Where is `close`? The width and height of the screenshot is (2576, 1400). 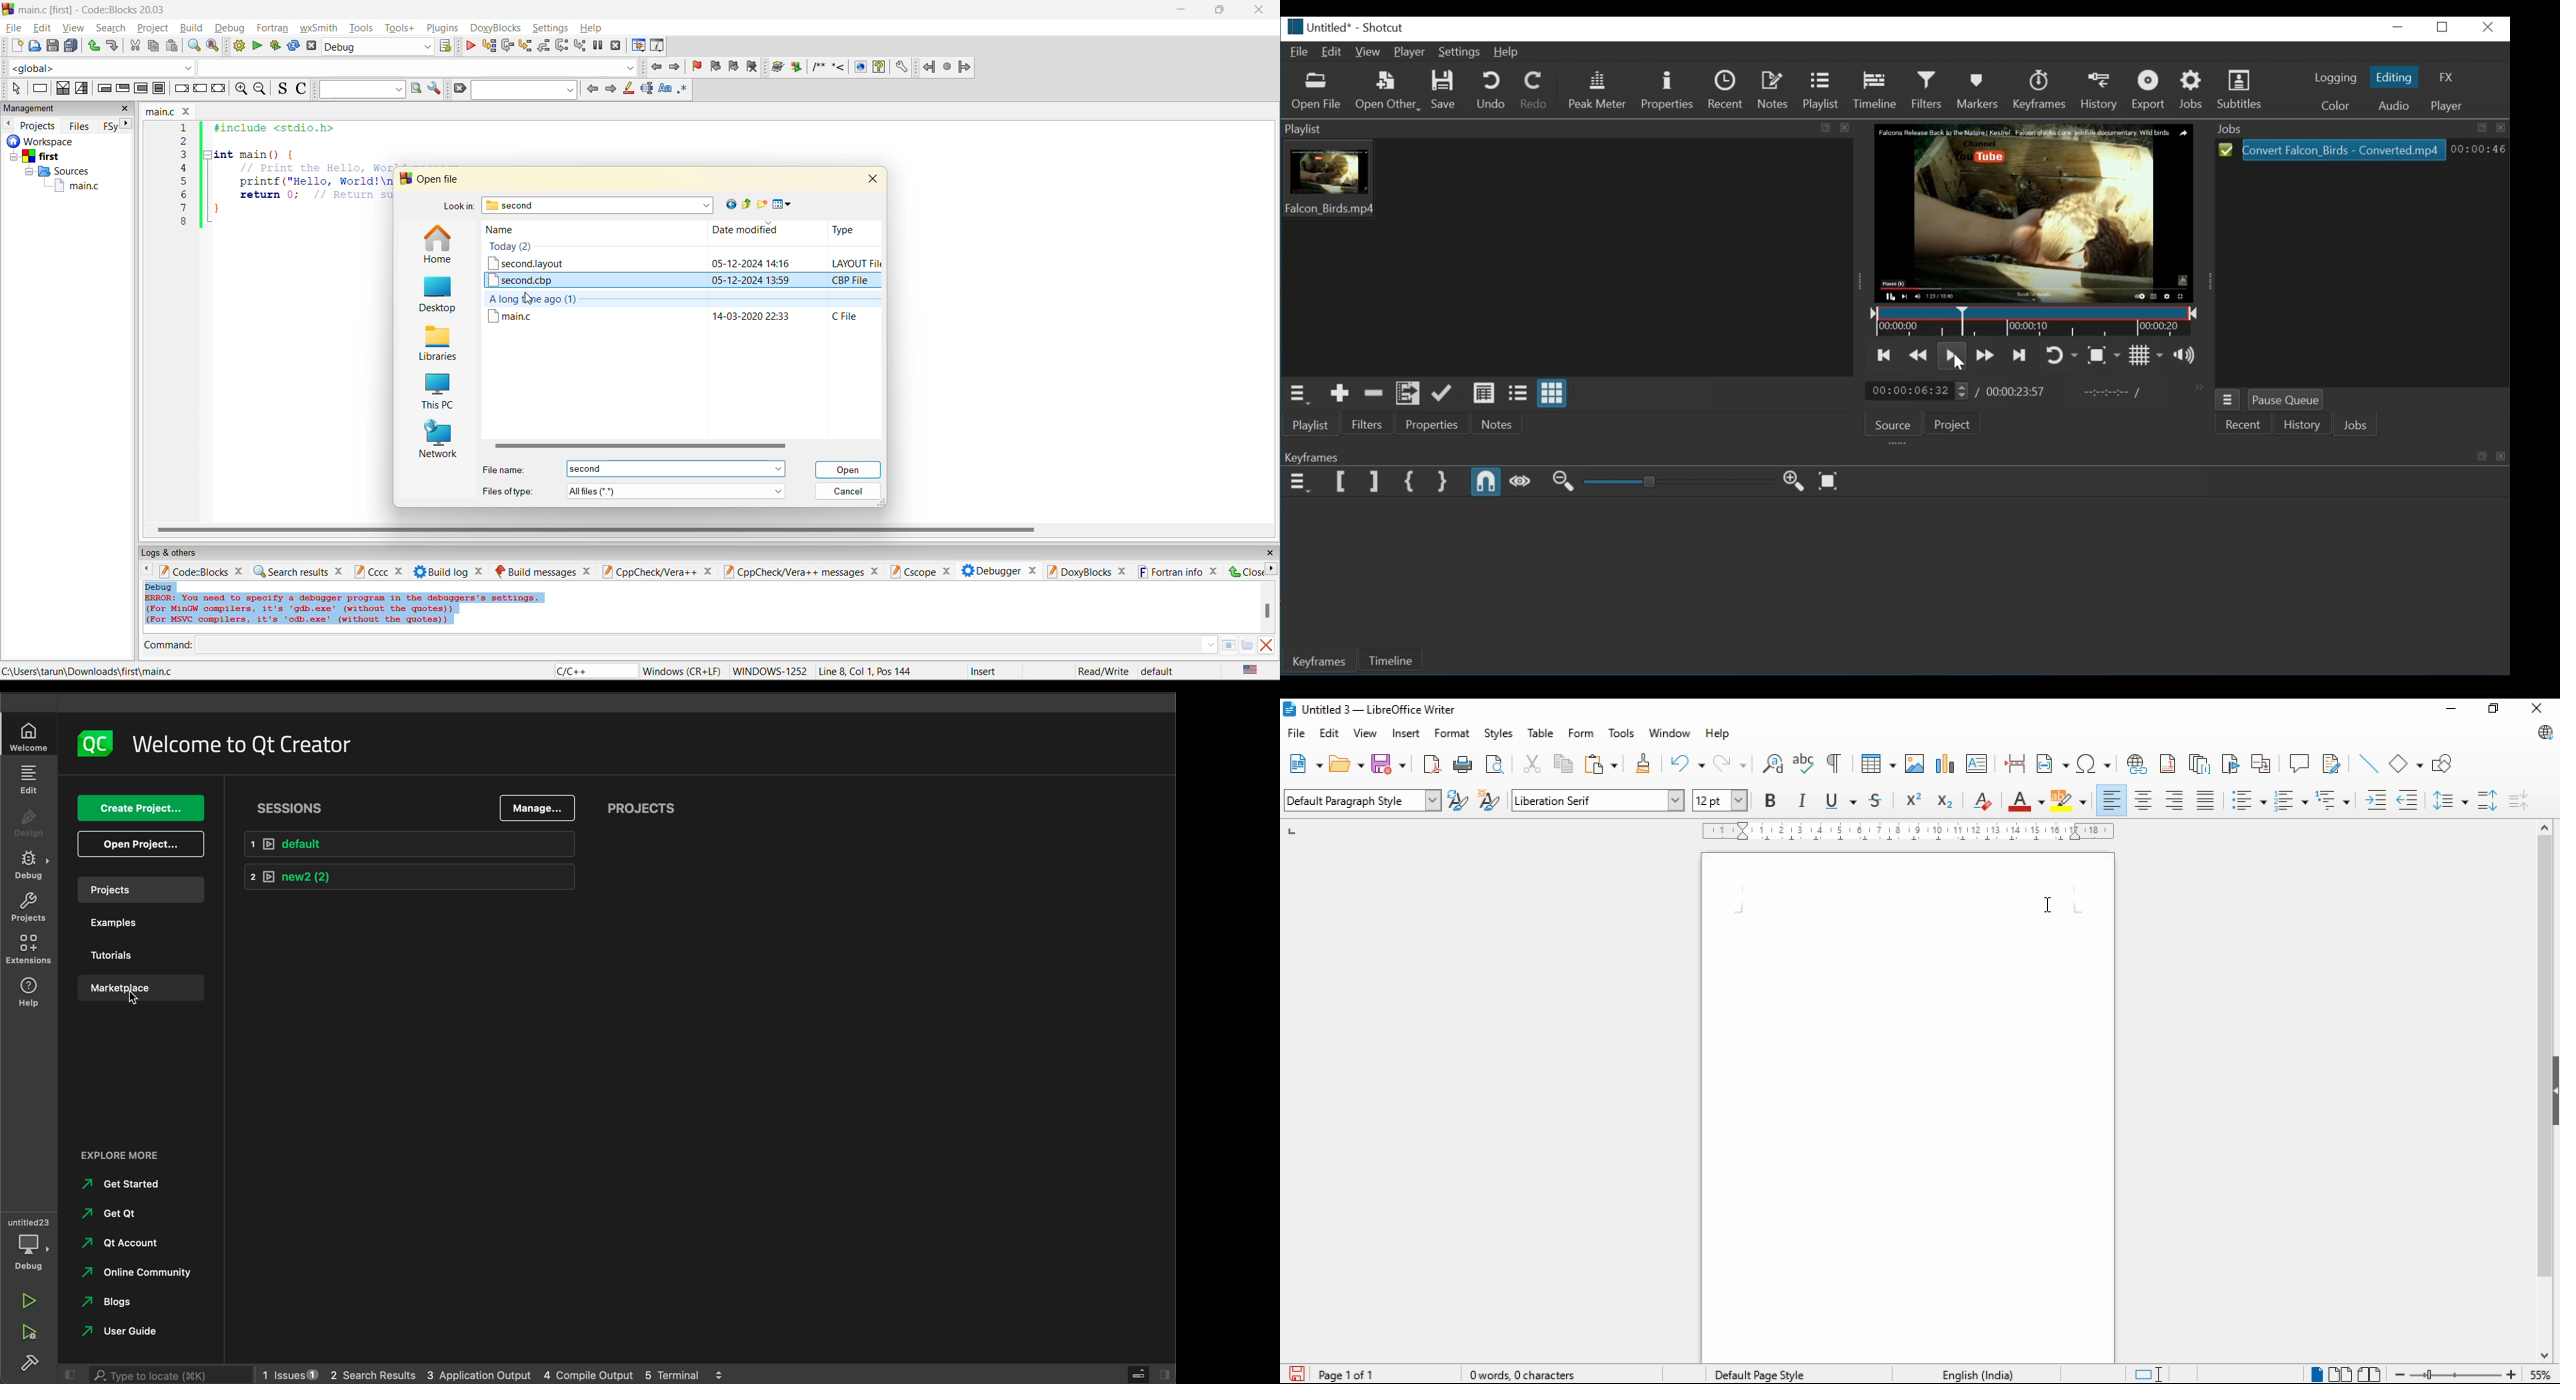
close is located at coordinates (1245, 571).